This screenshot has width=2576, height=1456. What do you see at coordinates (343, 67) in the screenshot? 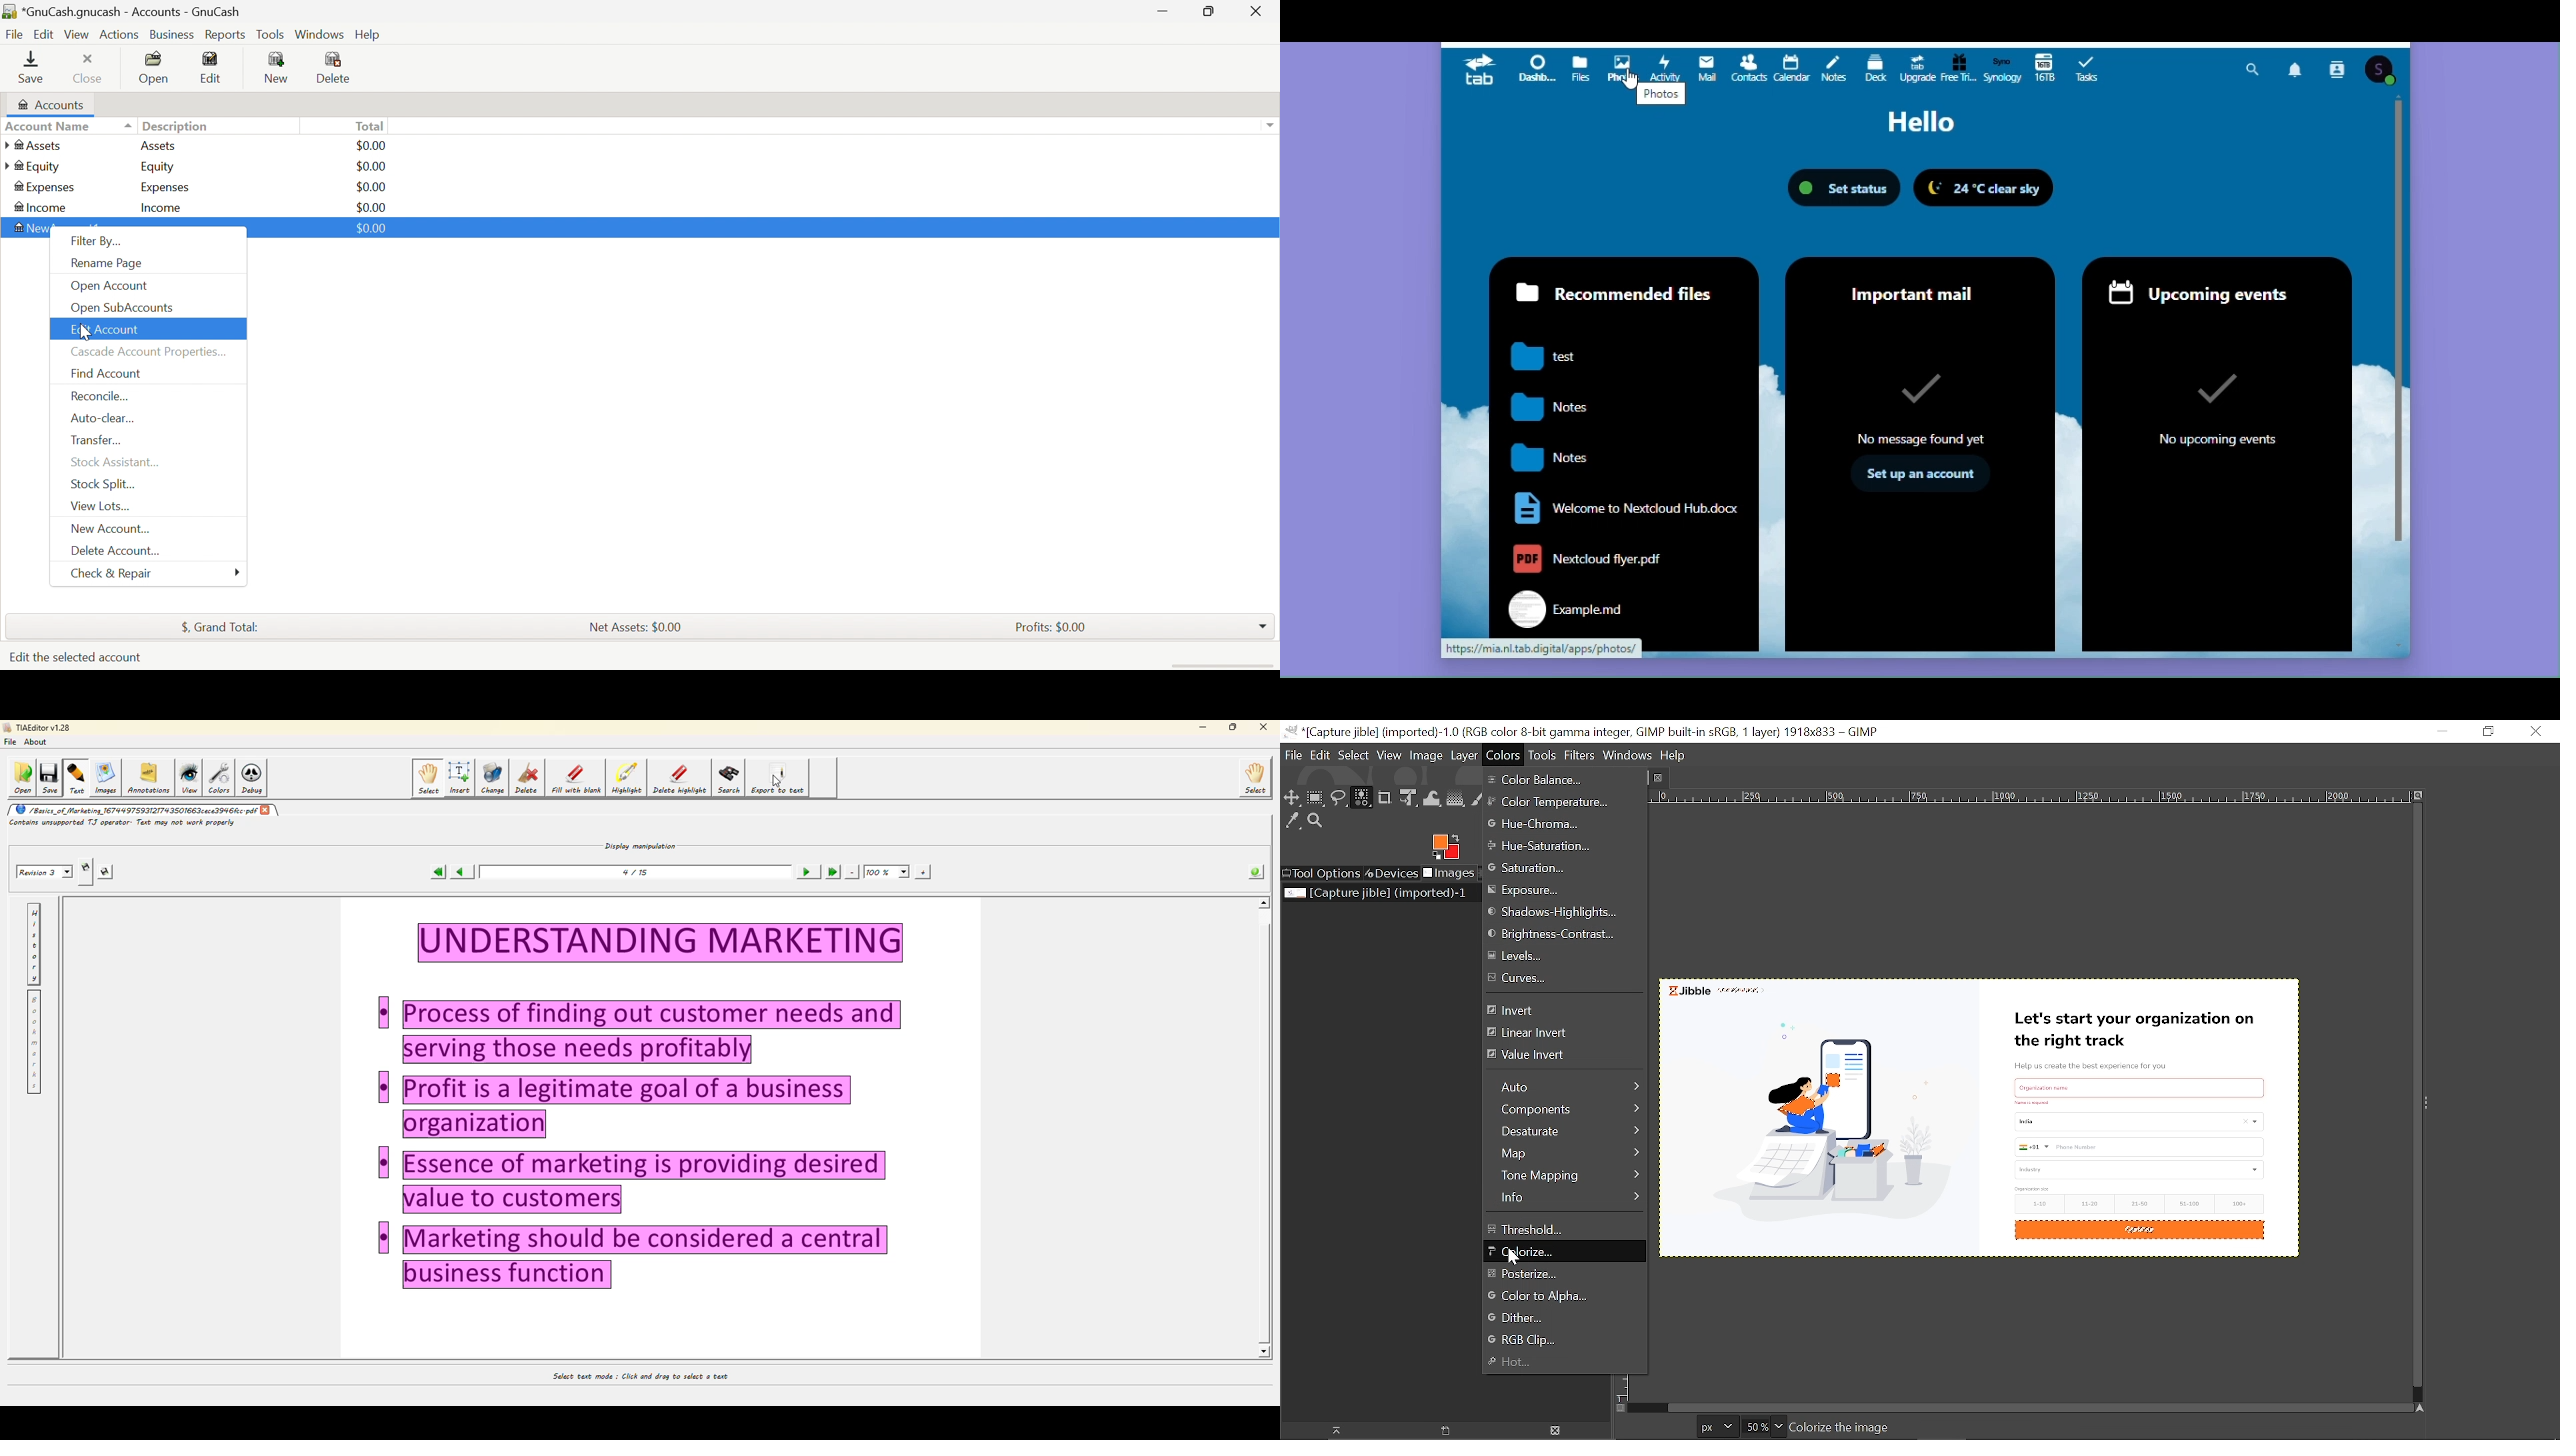
I see `Delete` at bounding box center [343, 67].